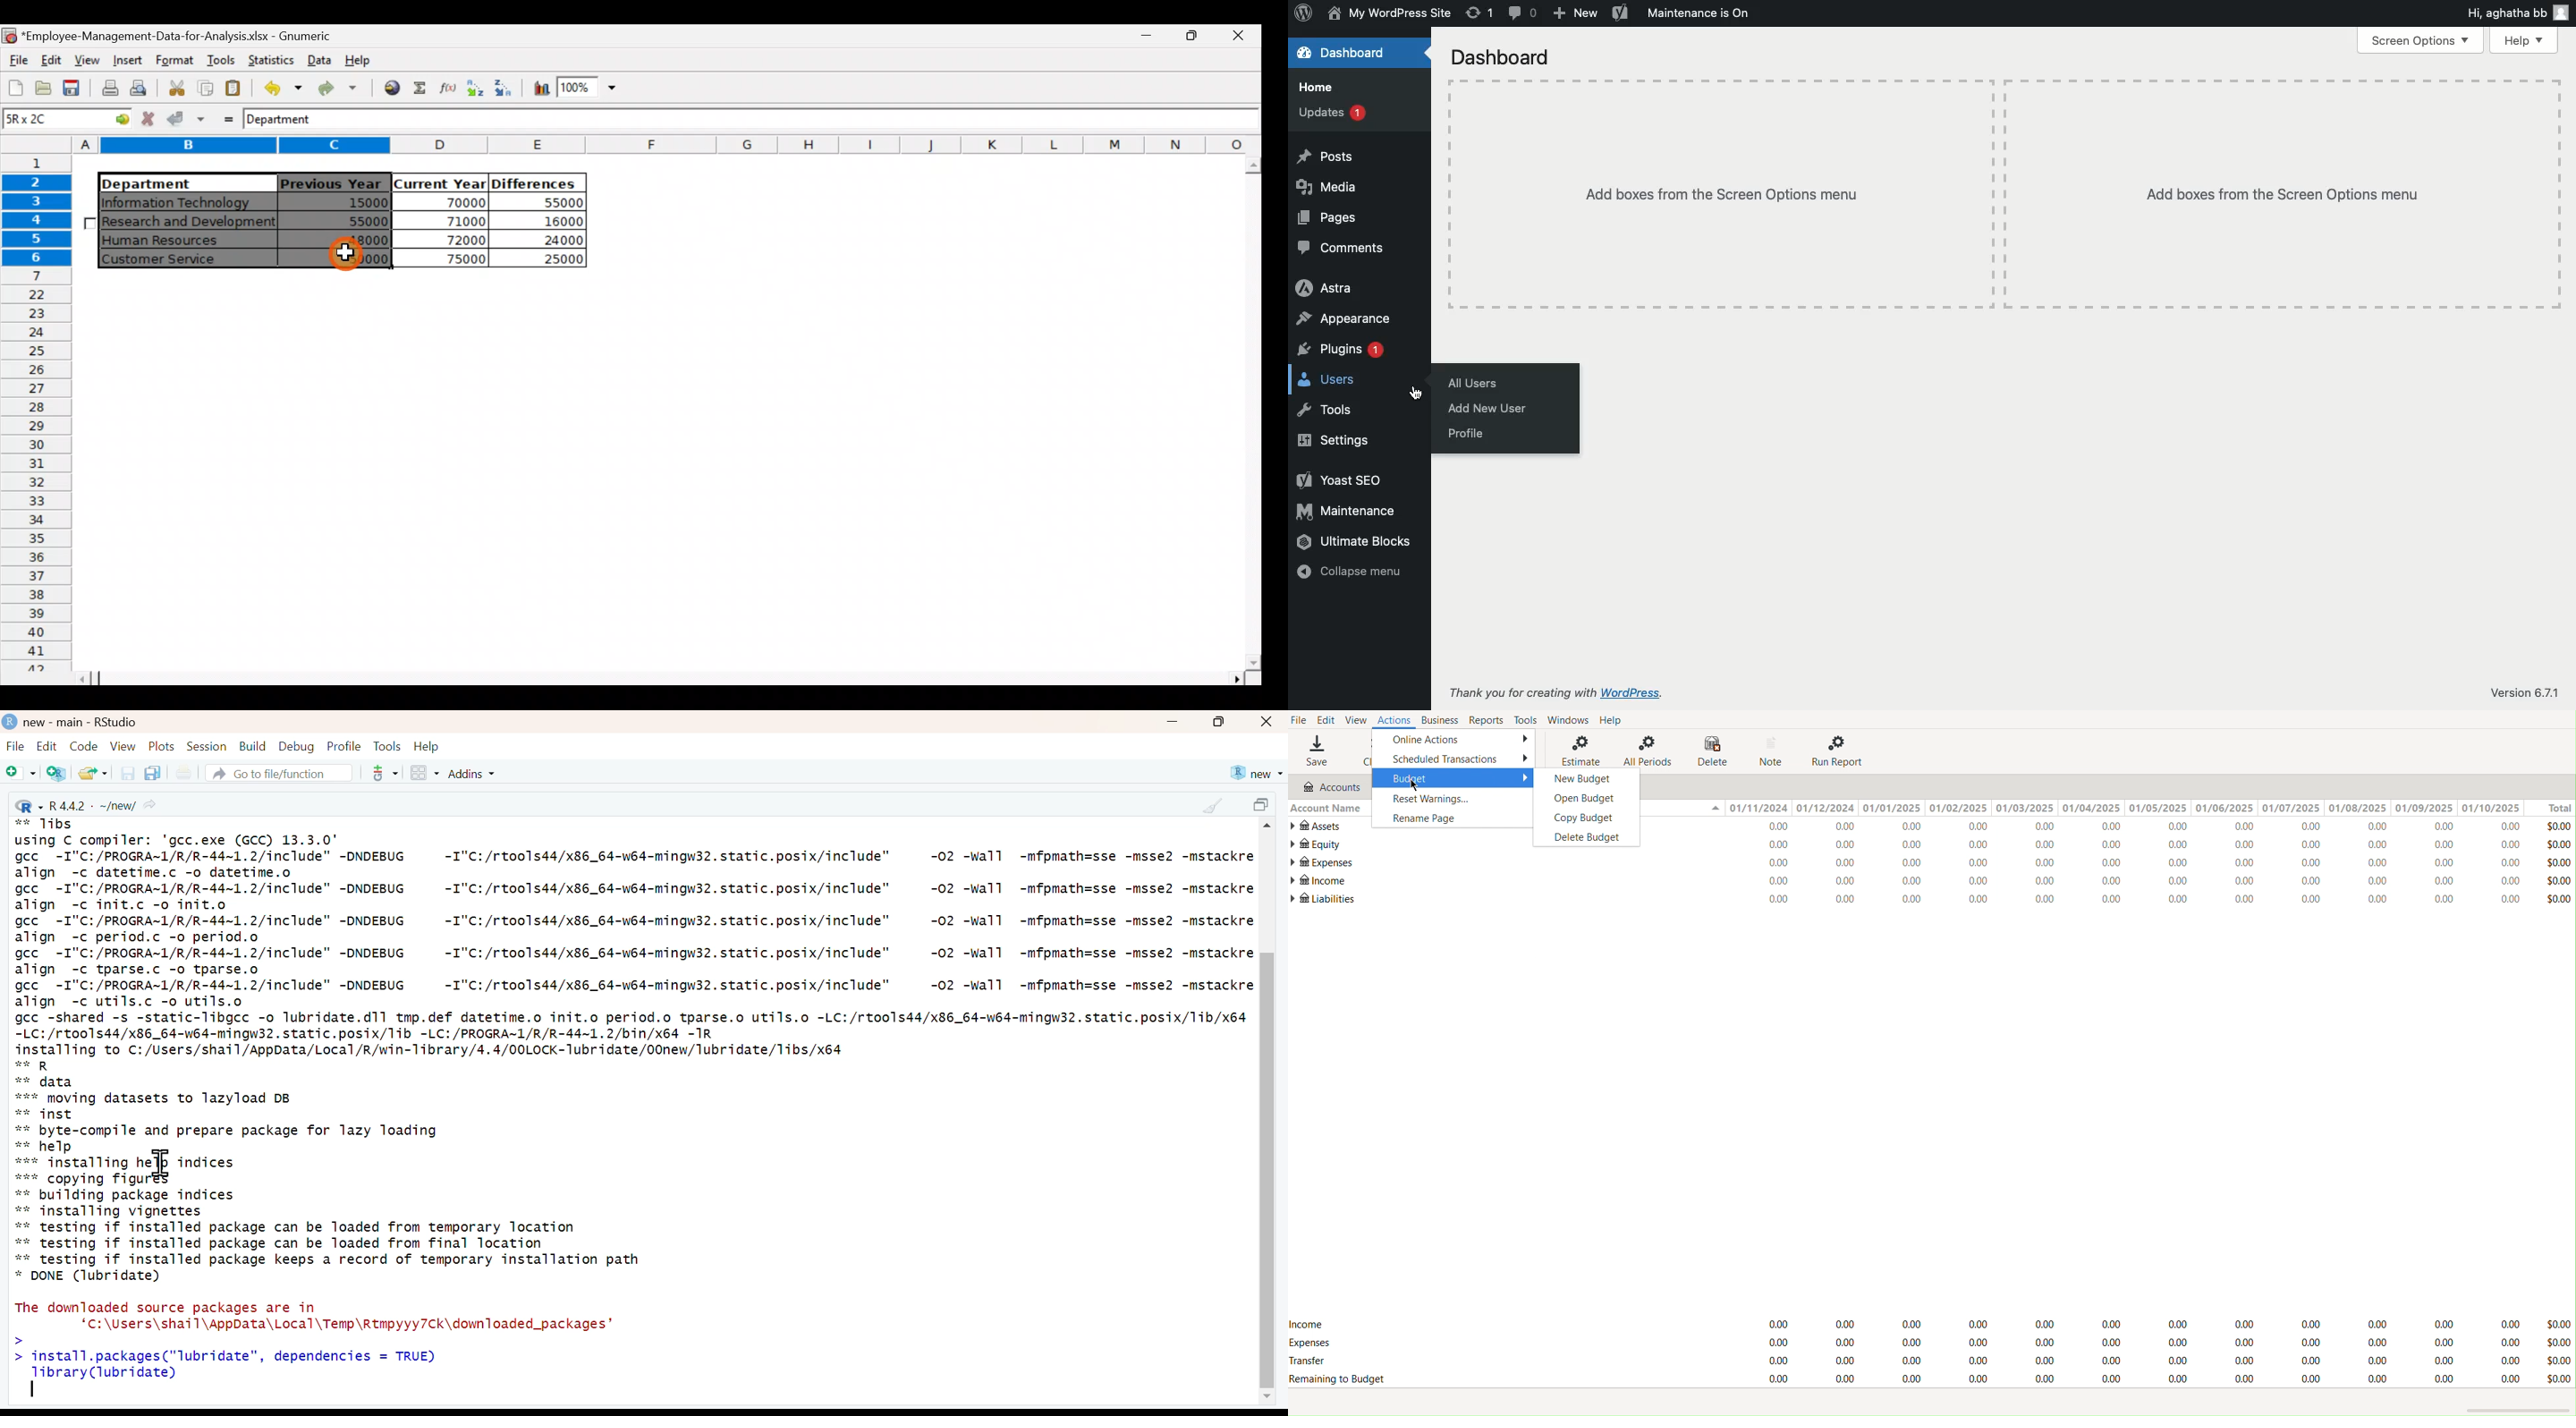 Image resolution: width=2576 pixels, height=1428 pixels. I want to click on Profile, so click(344, 746).